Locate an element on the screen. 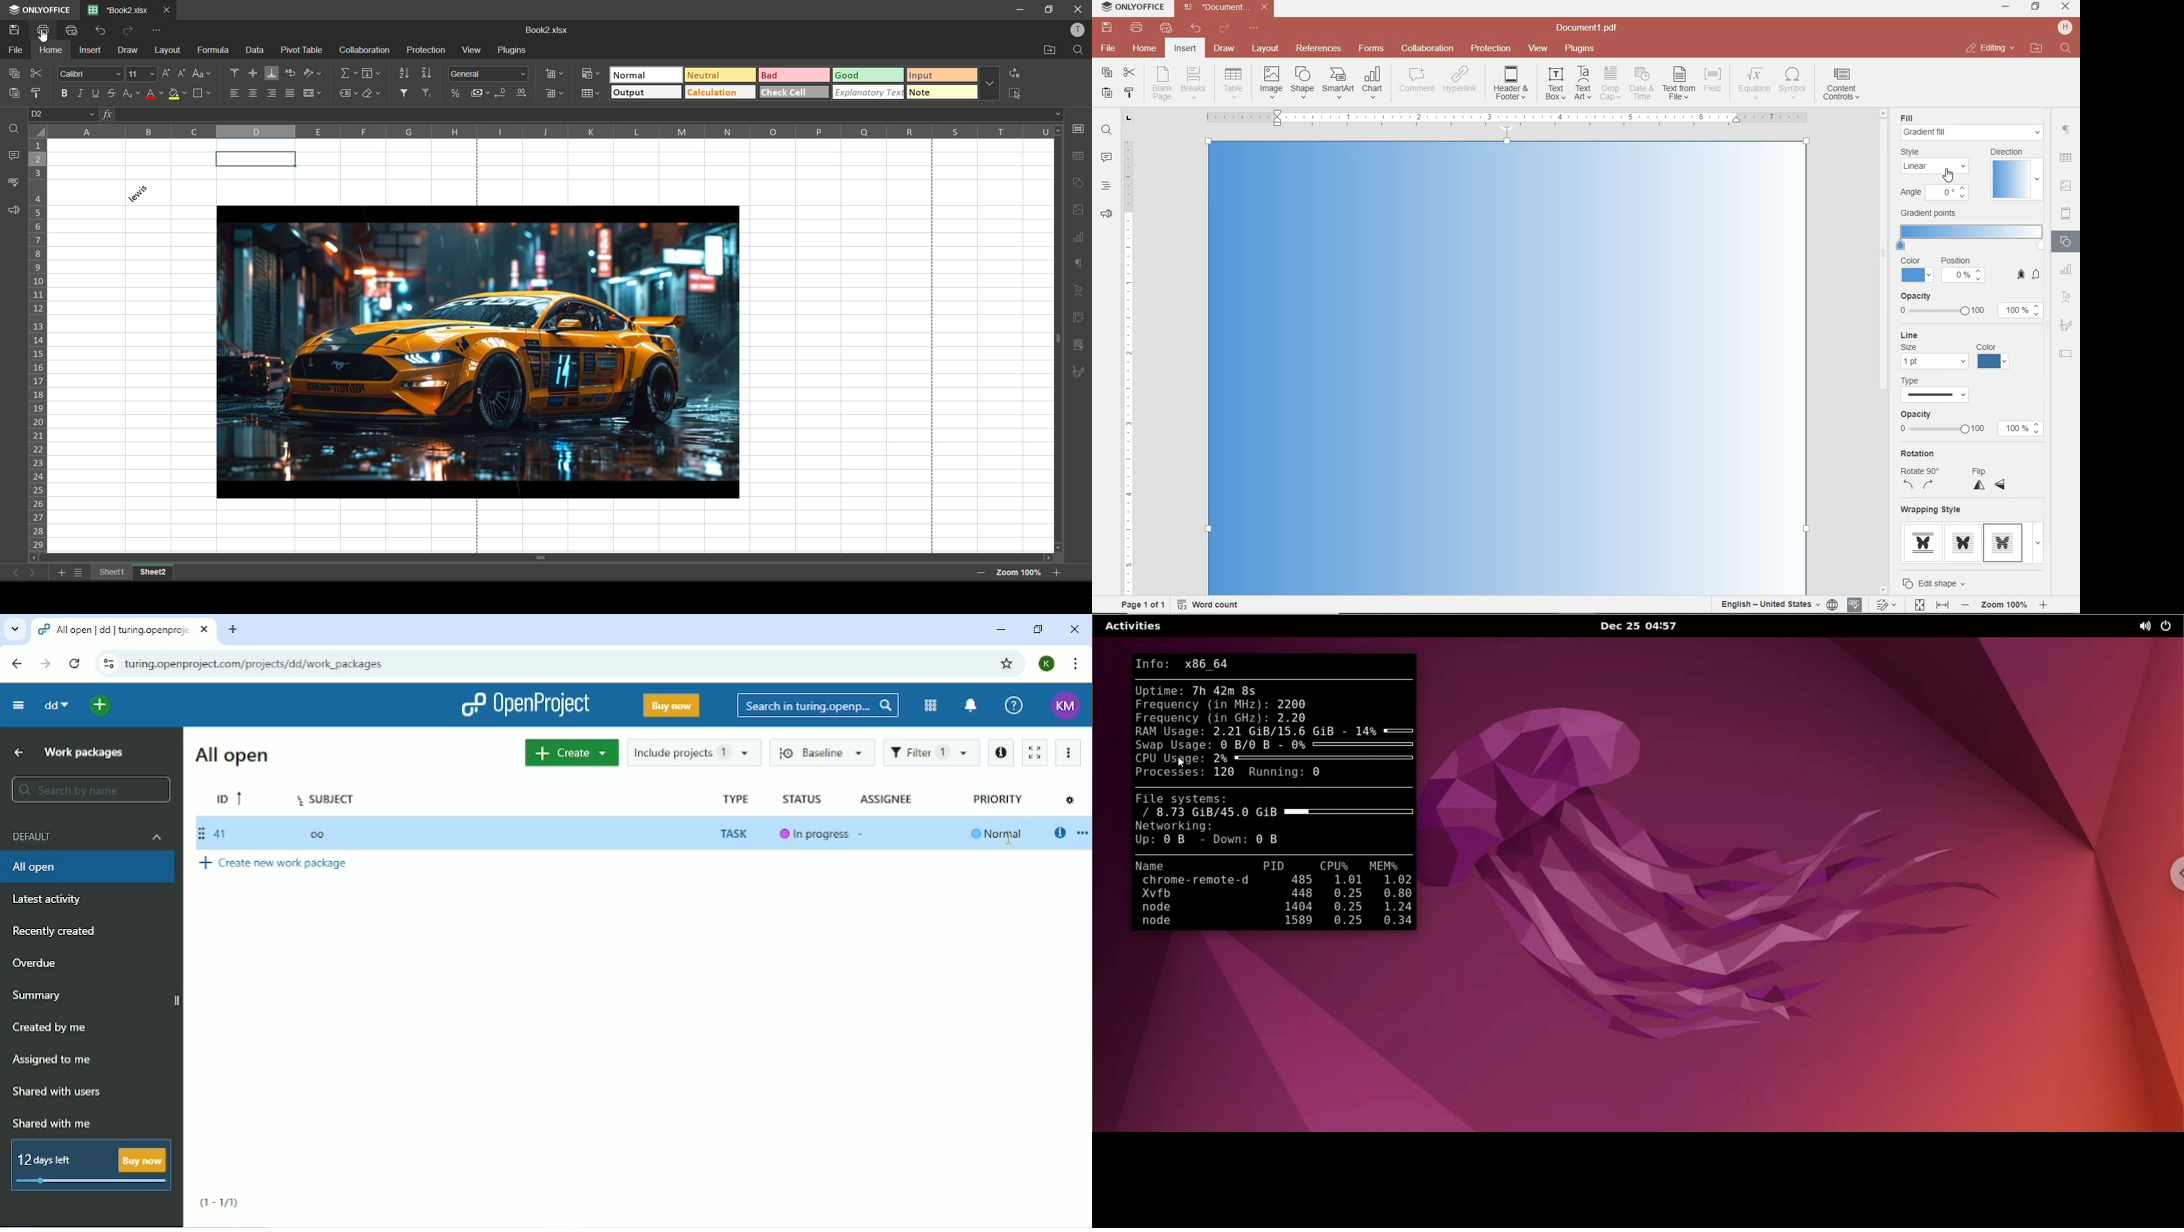 This screenshot has width=2184, height=1232. input is located at coordinates (941, 77).